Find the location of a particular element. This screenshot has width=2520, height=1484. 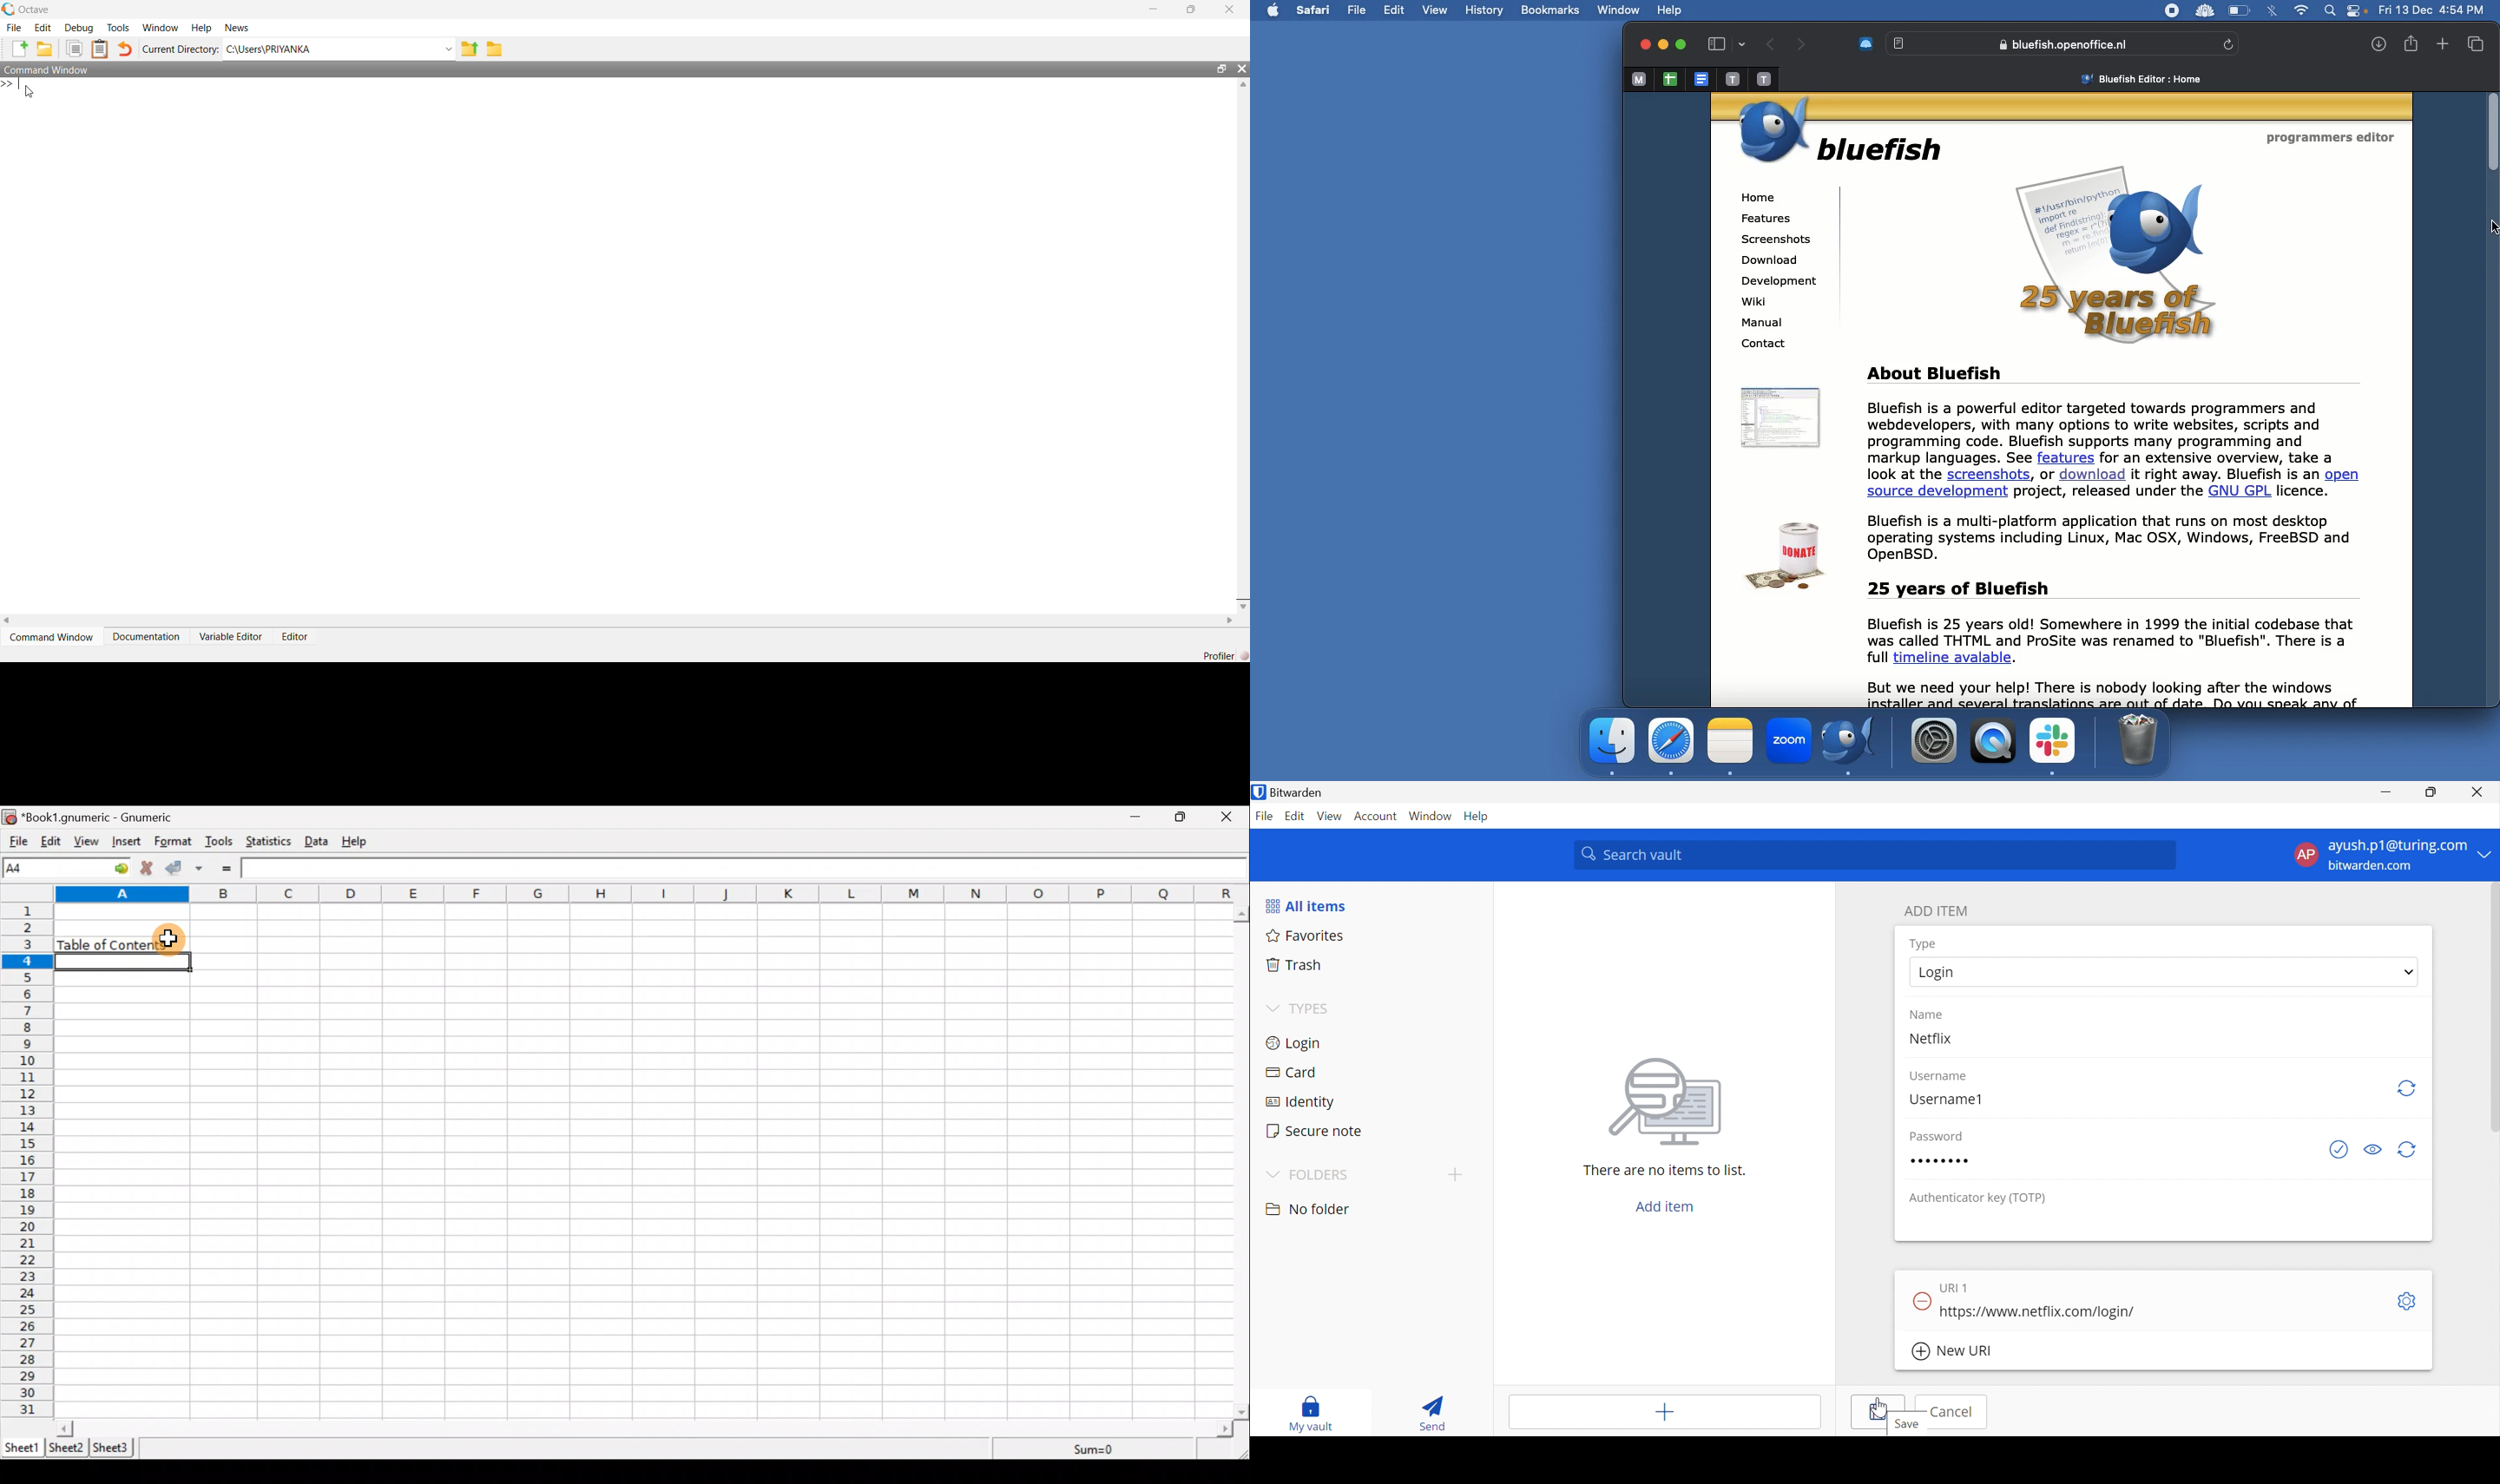

Drop down is located at coordinates (2486, 853).